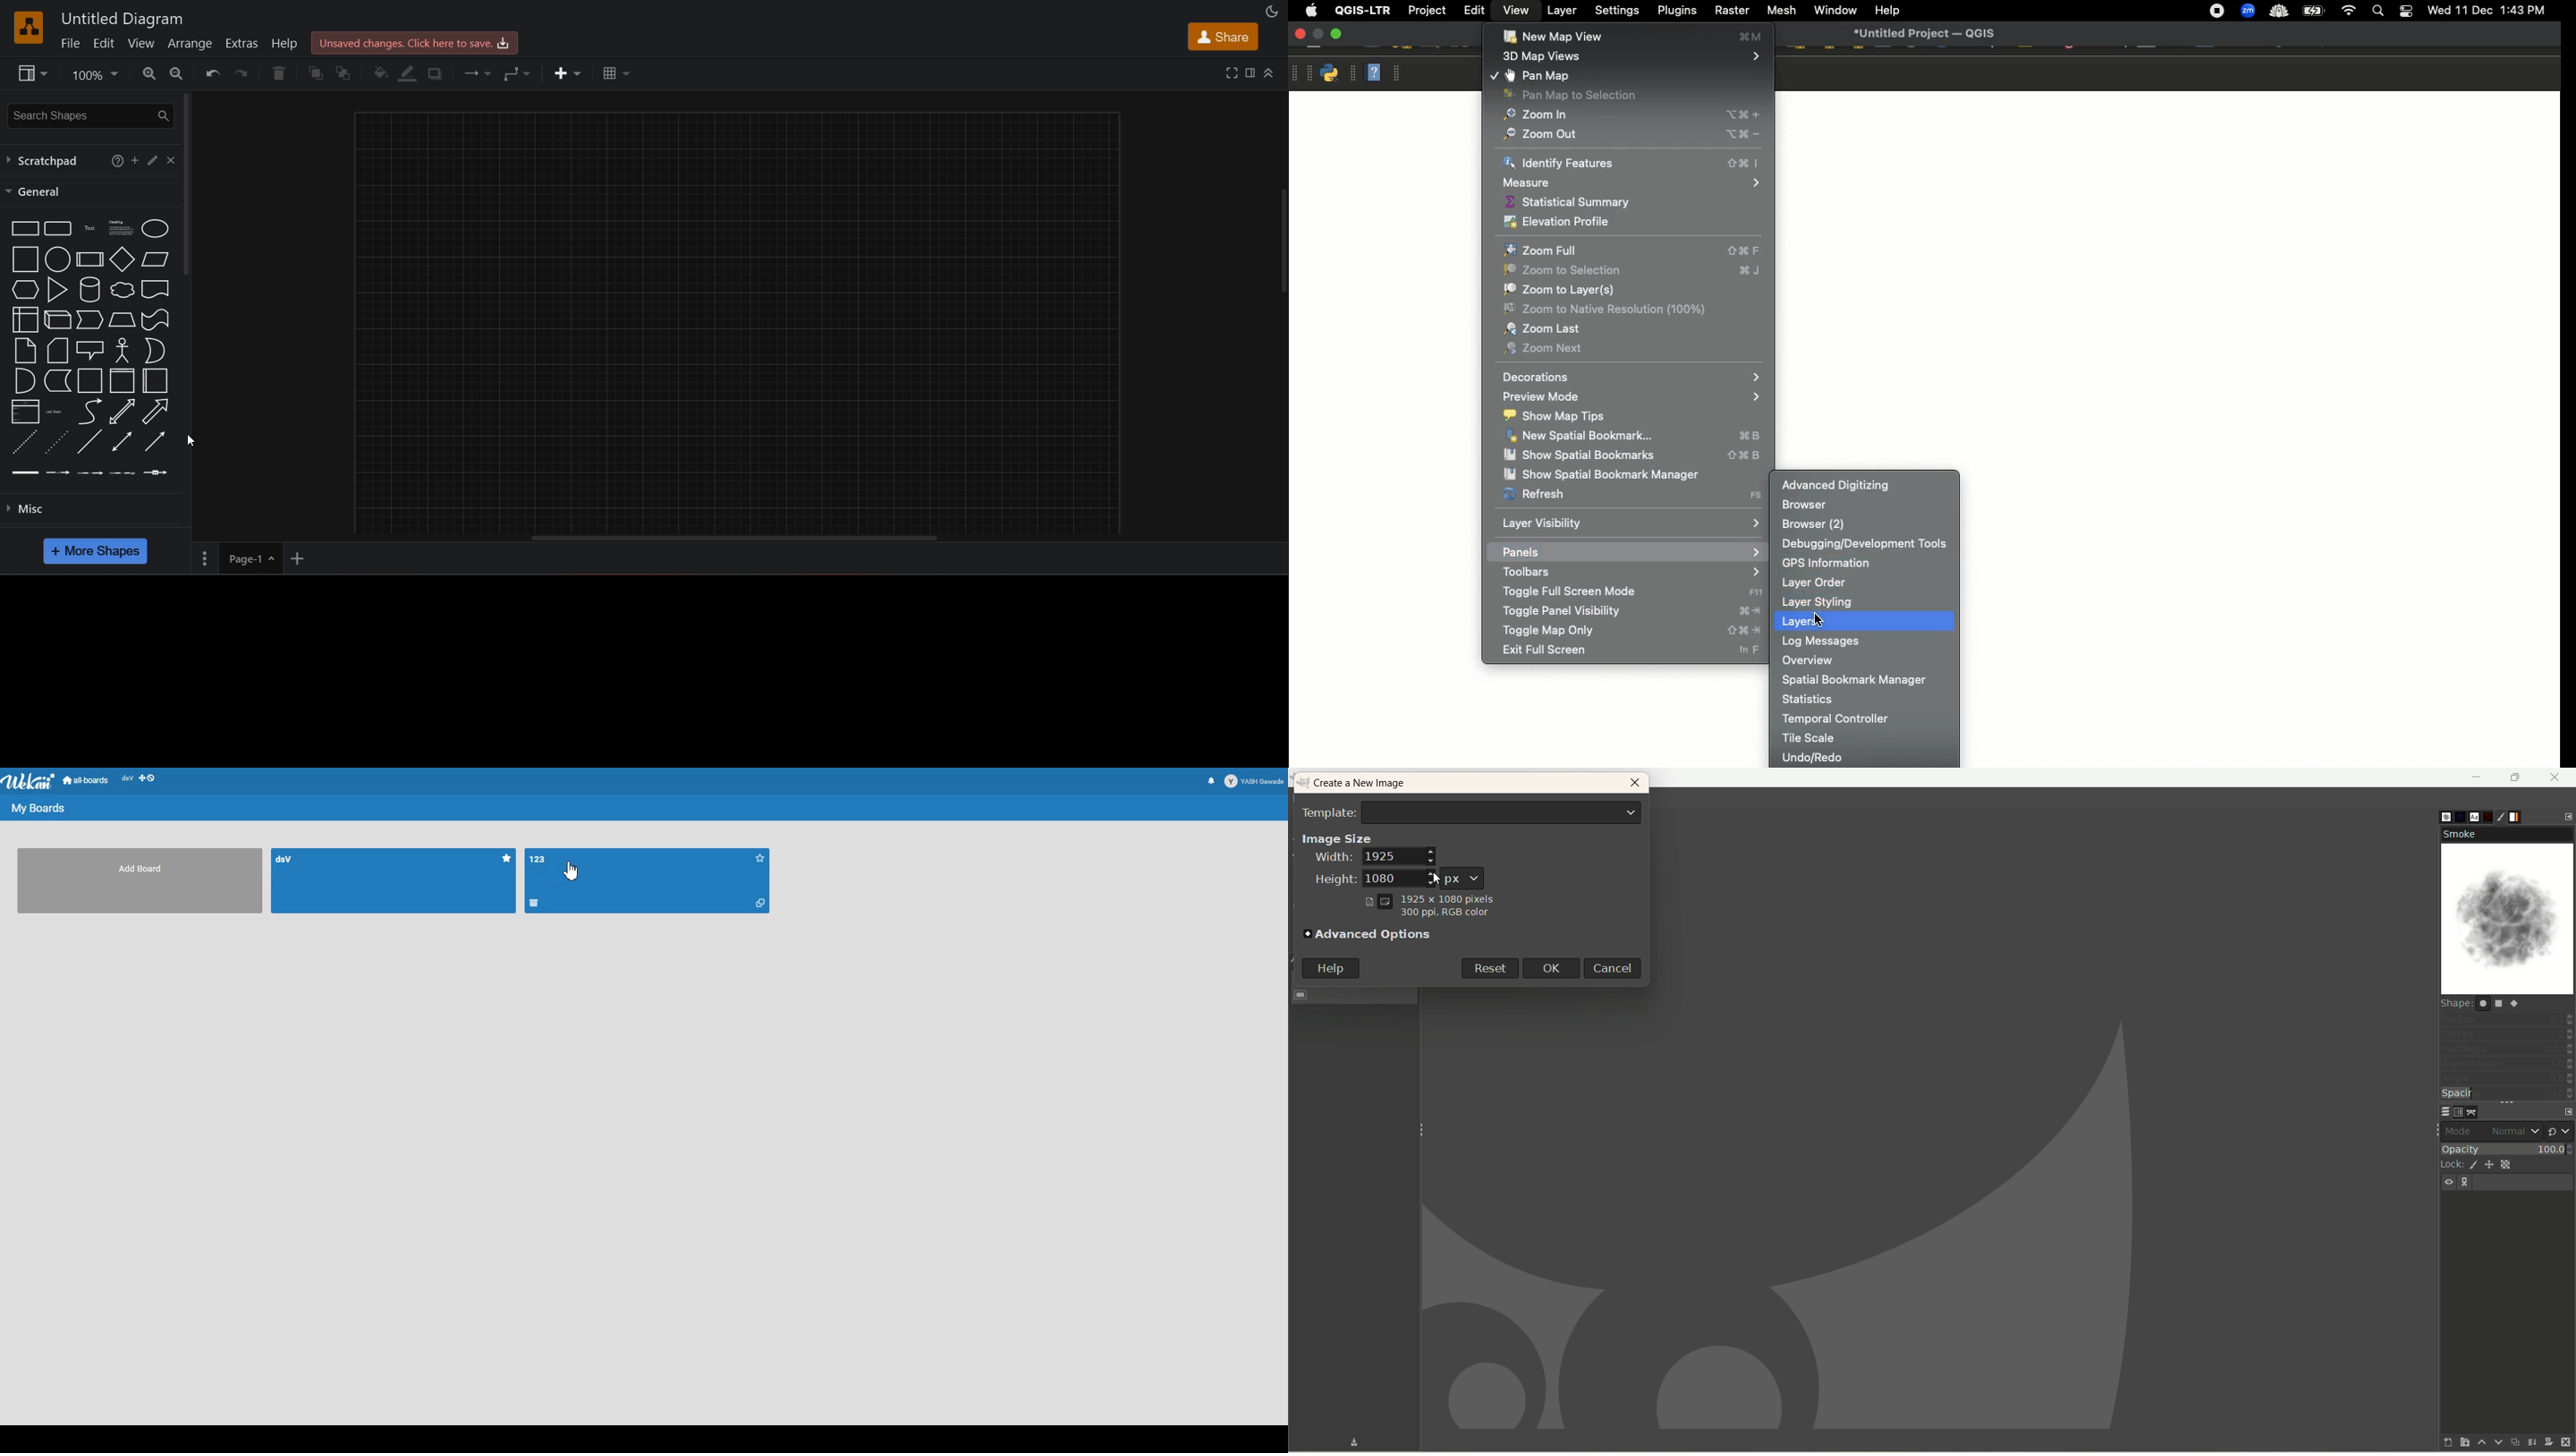 Image resolution: width=2576 pixels, height=1456 pixels. What do you see at coordinates (30, 73) in the screenshot?
I see `view` at bounding box center [30, 73].